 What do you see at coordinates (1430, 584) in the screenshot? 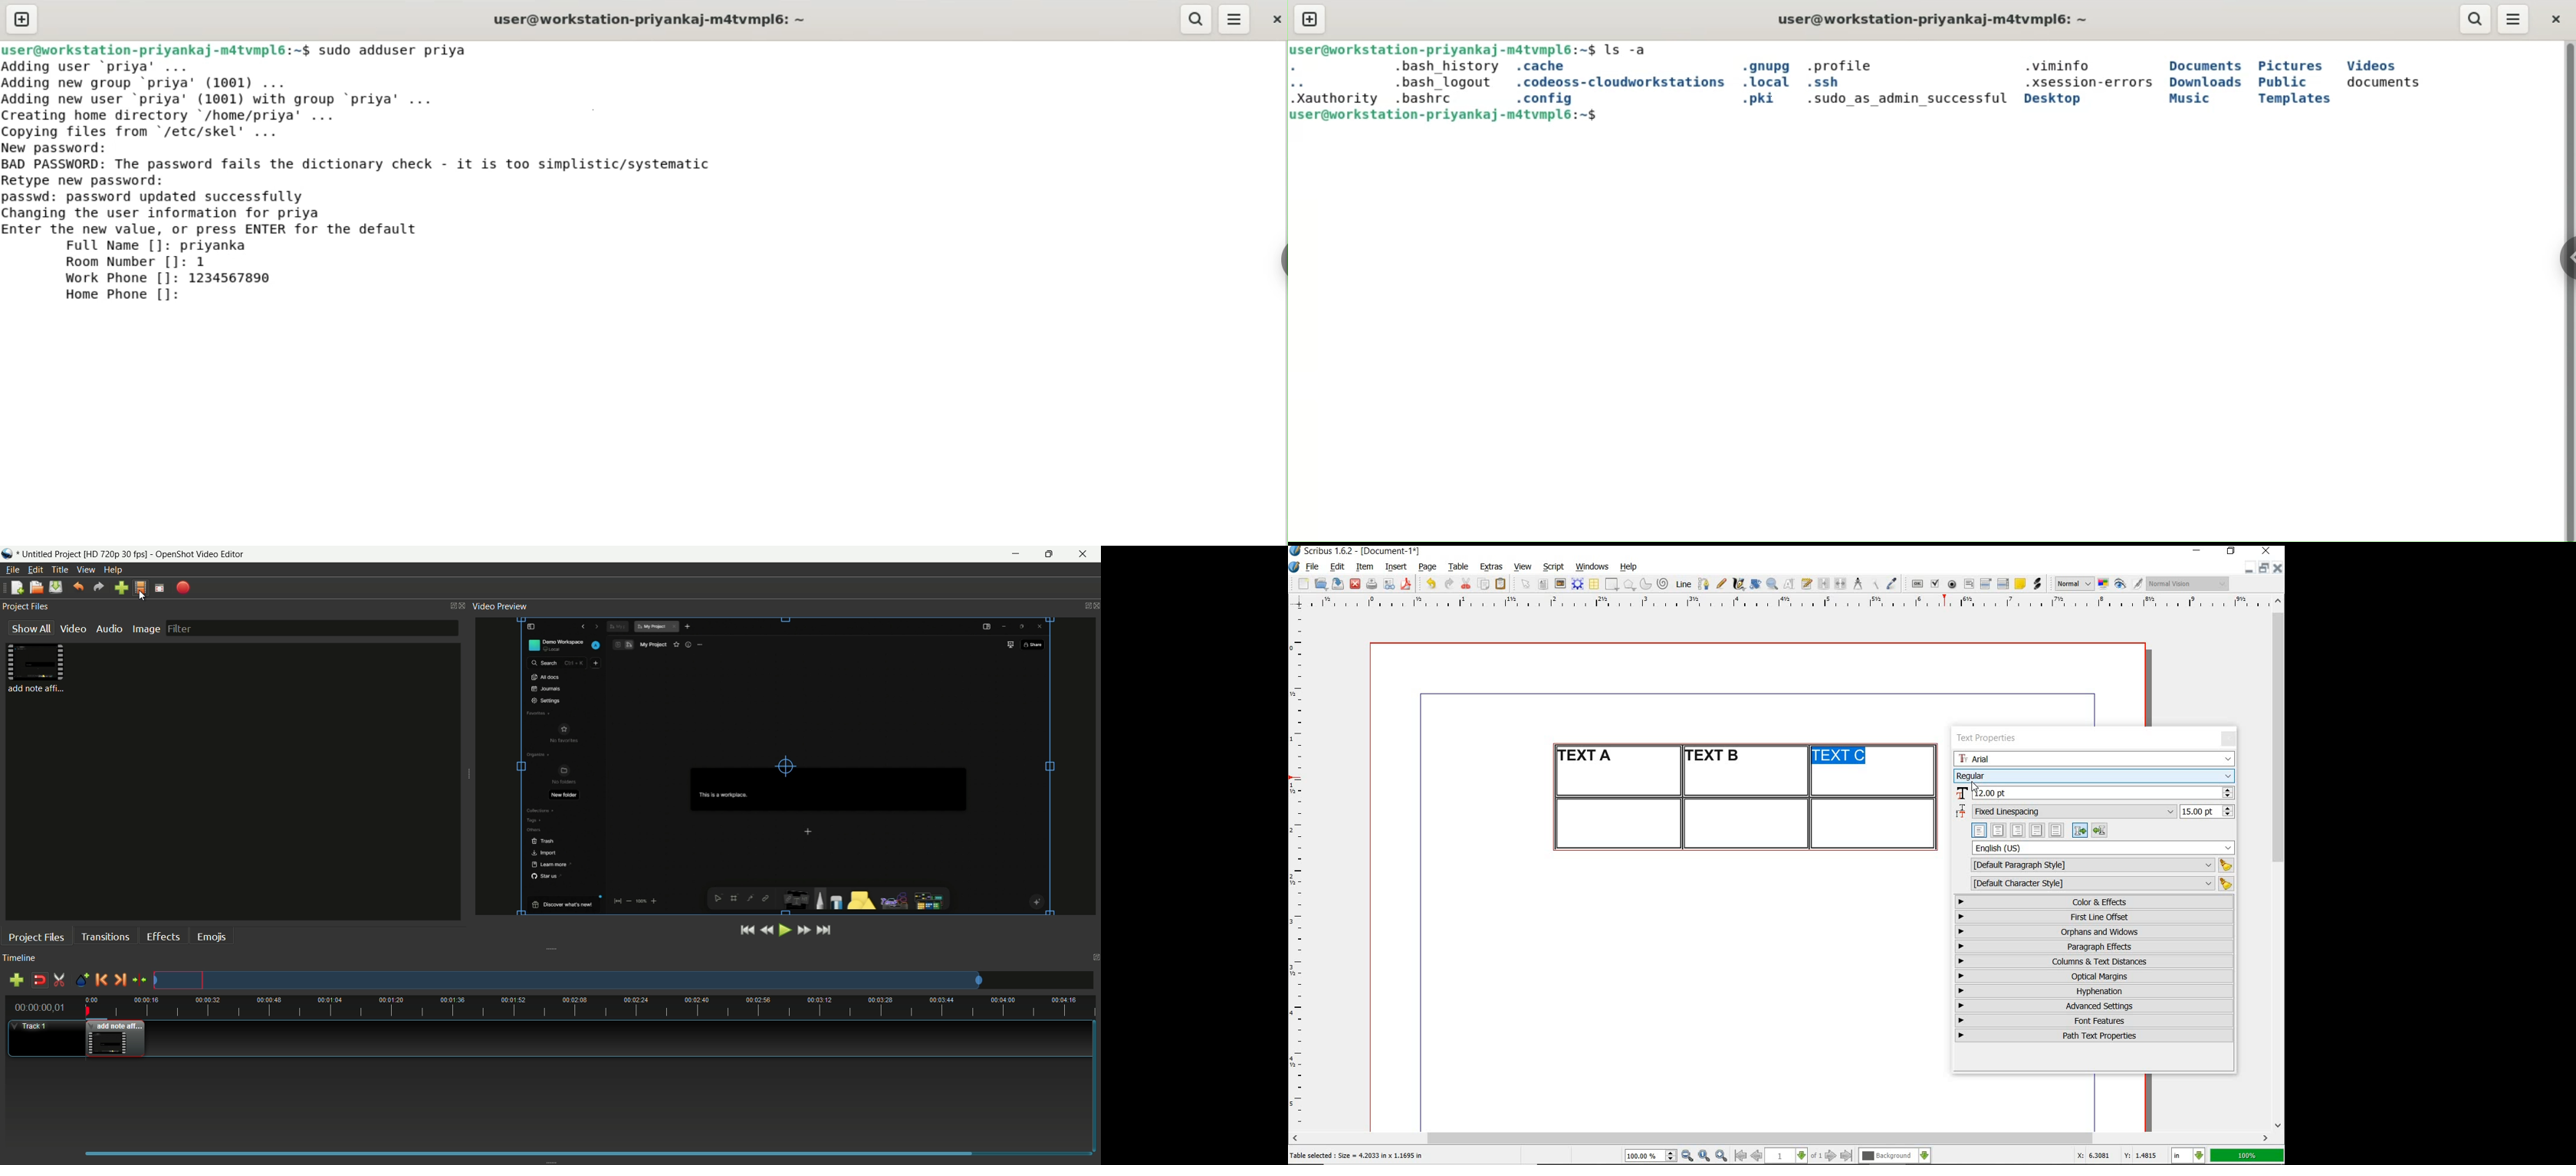
I see `undo` at bounding box center [1430, 584].